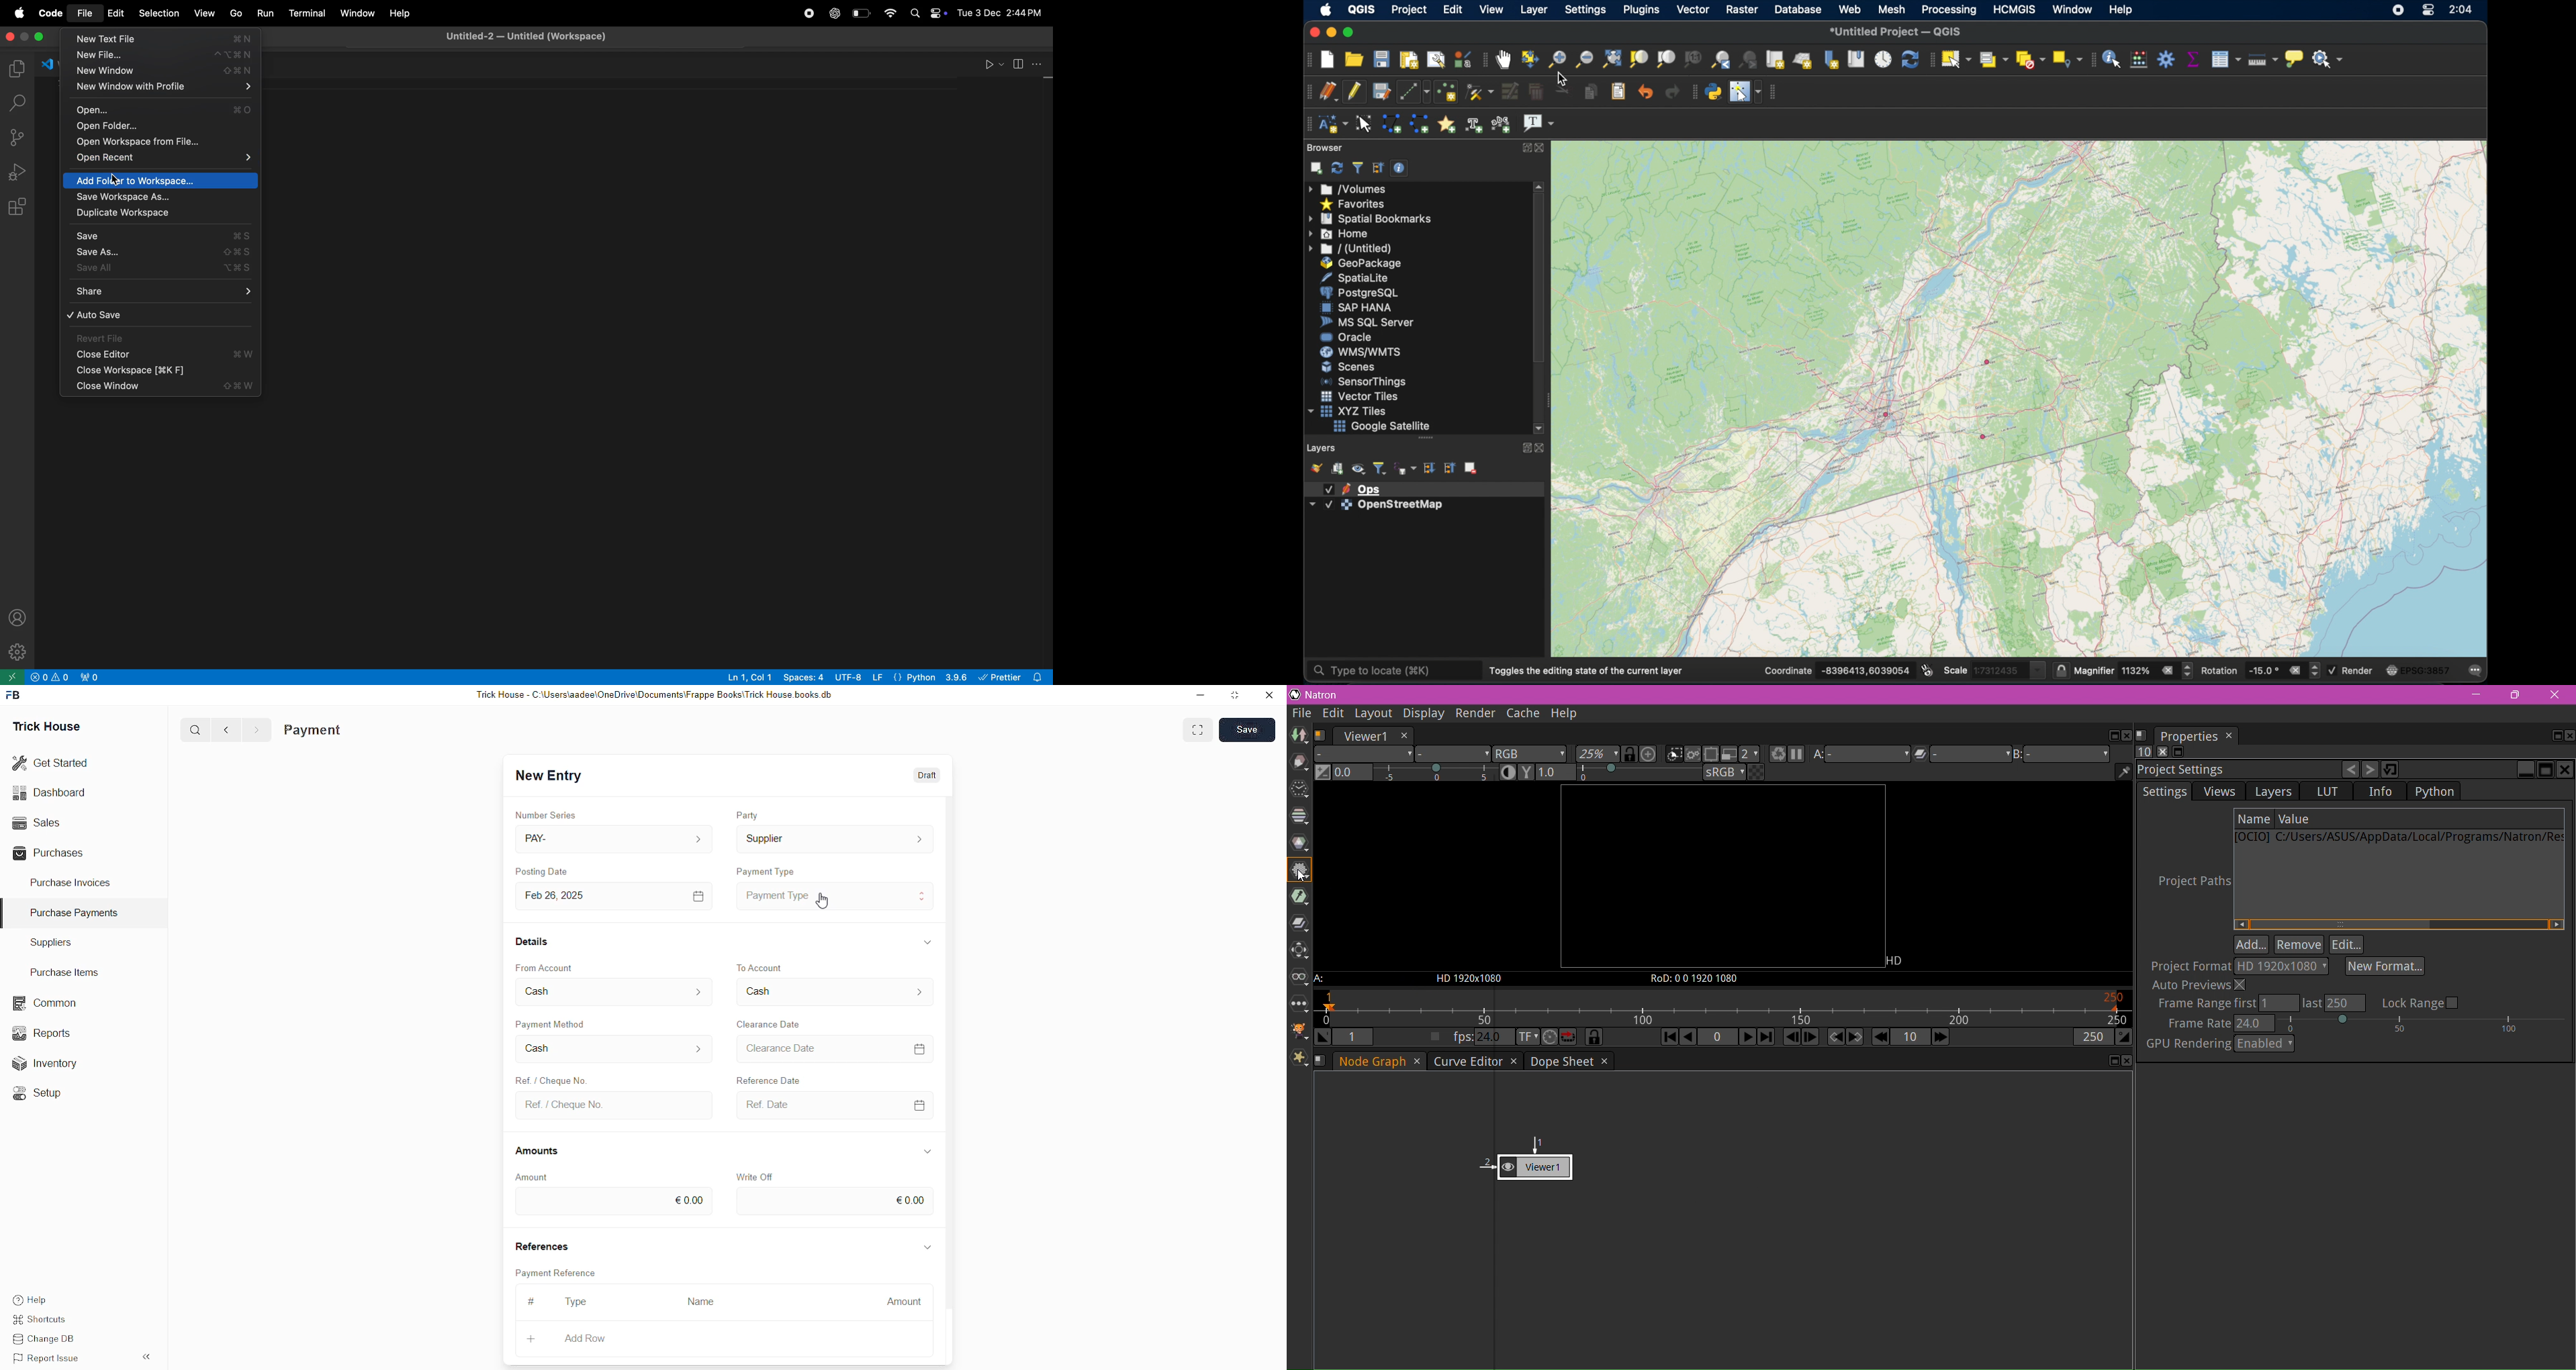  I want to click on Clearance Date, so click(770, 1023).